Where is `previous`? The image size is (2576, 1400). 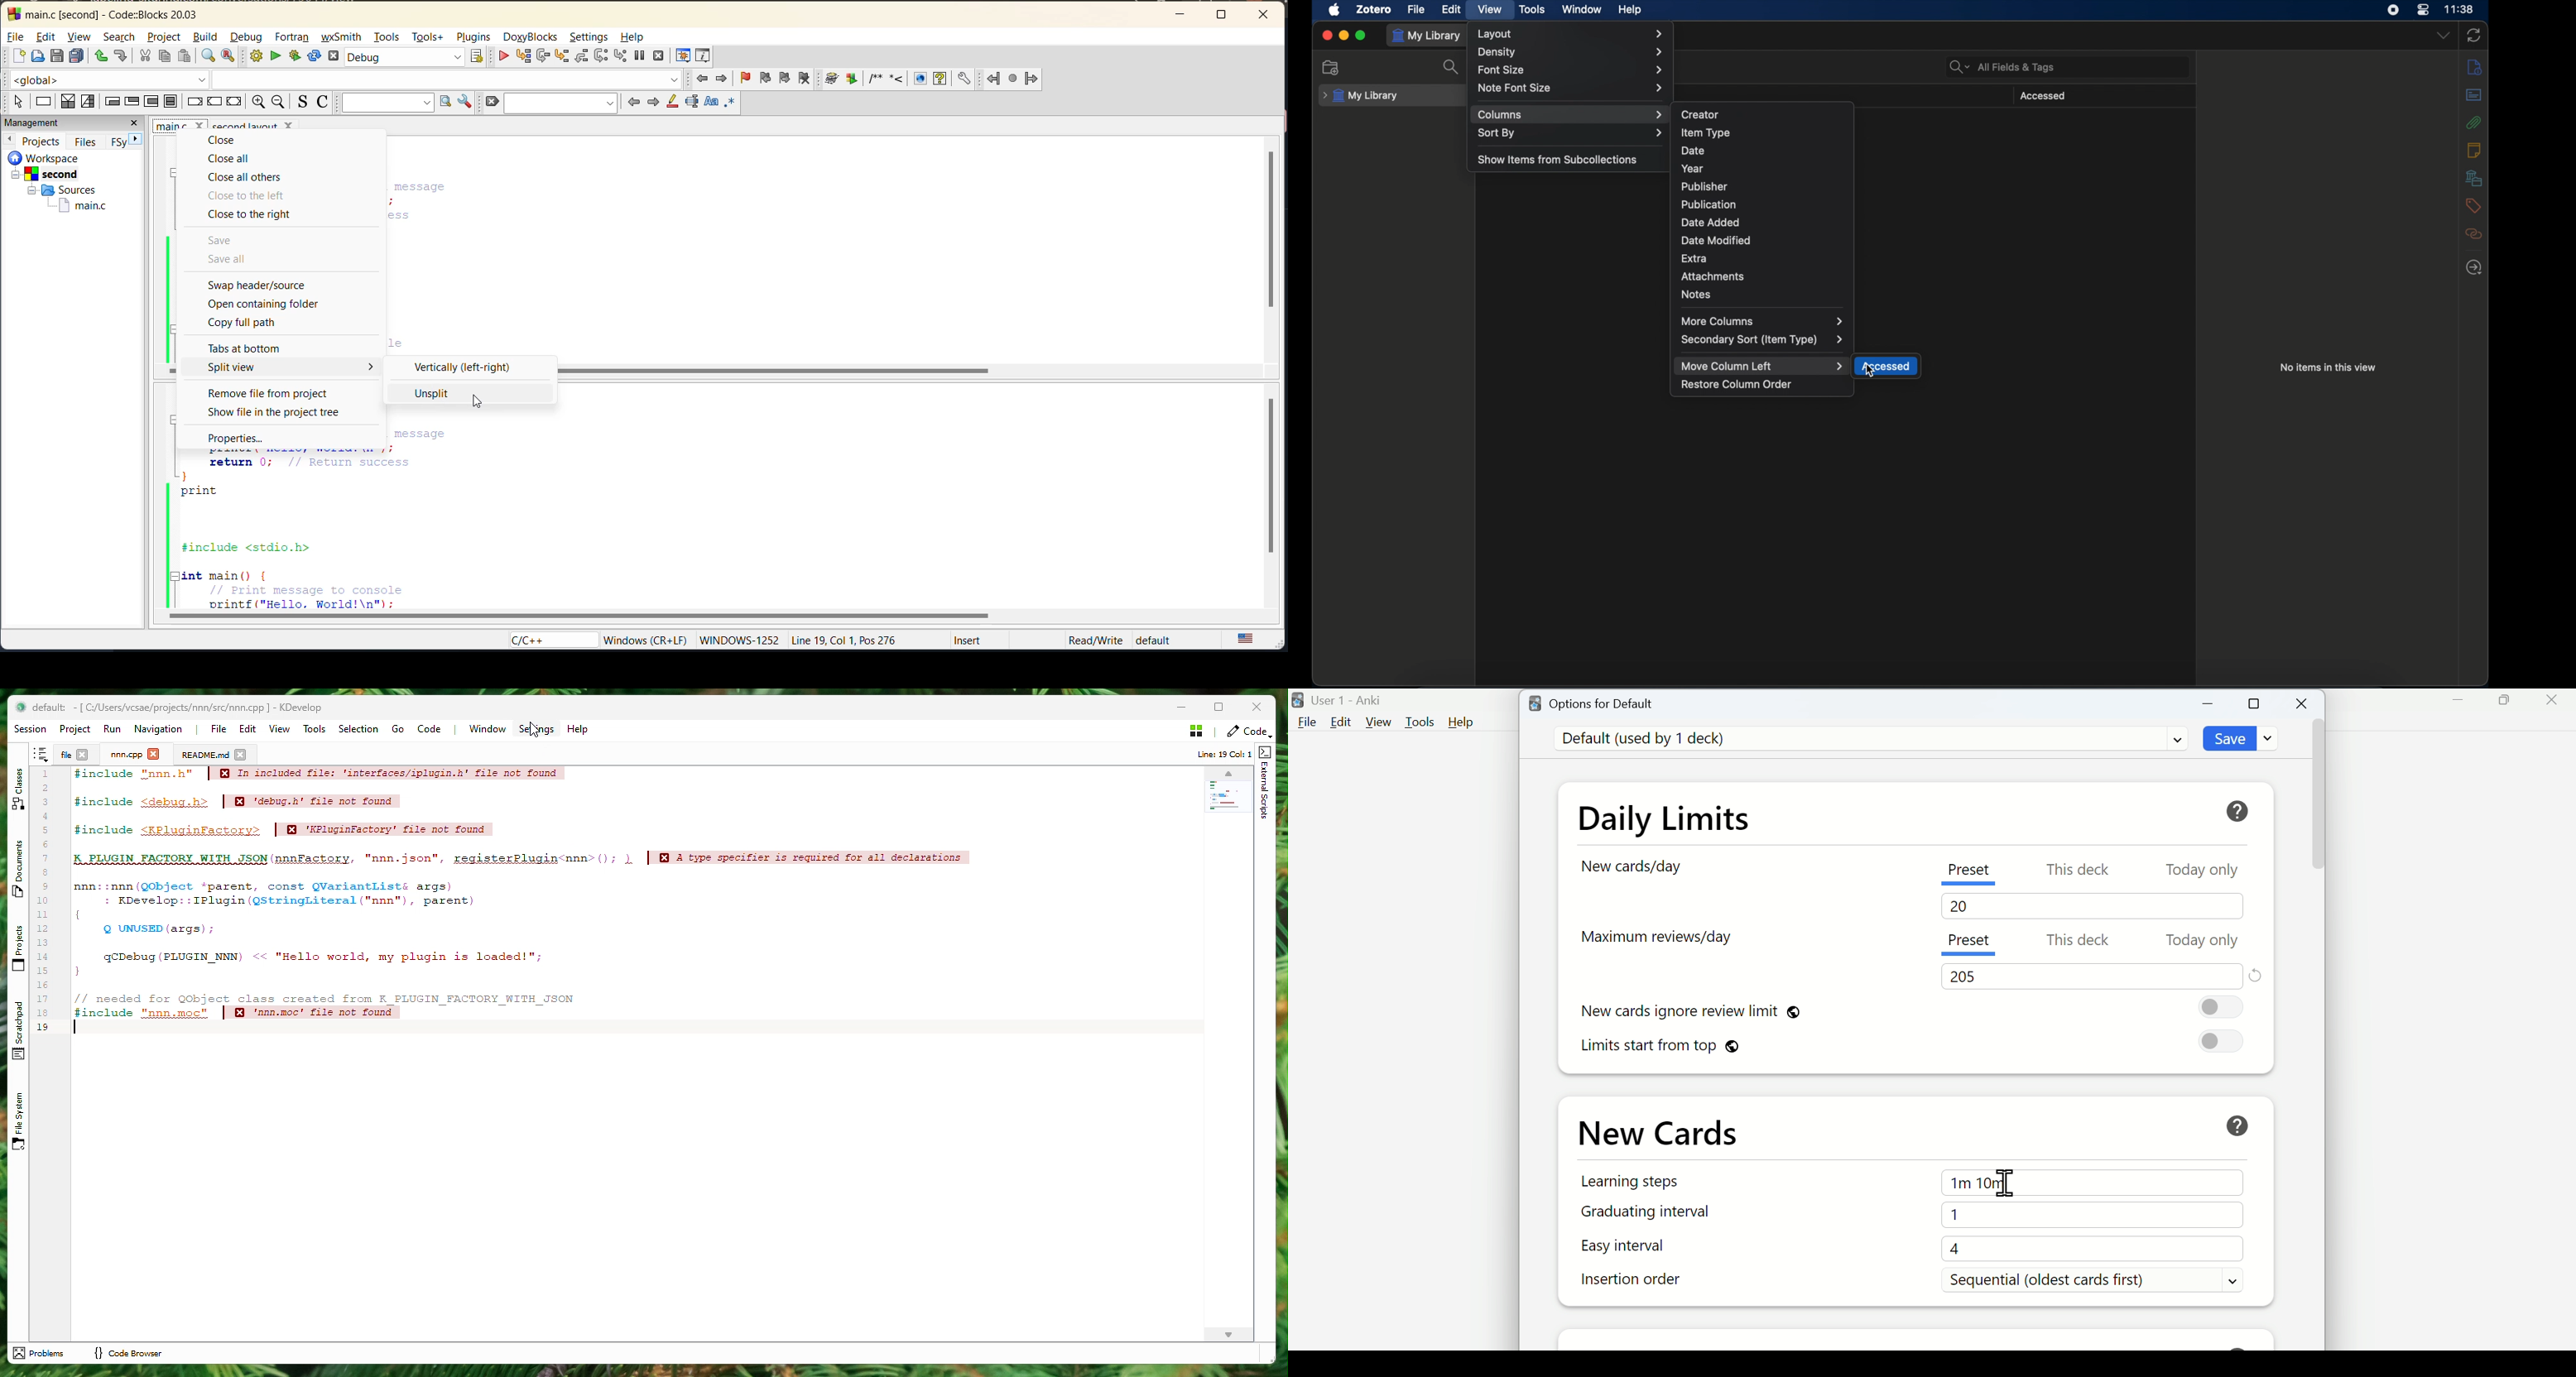 previous is located at coordinates (11, 140).